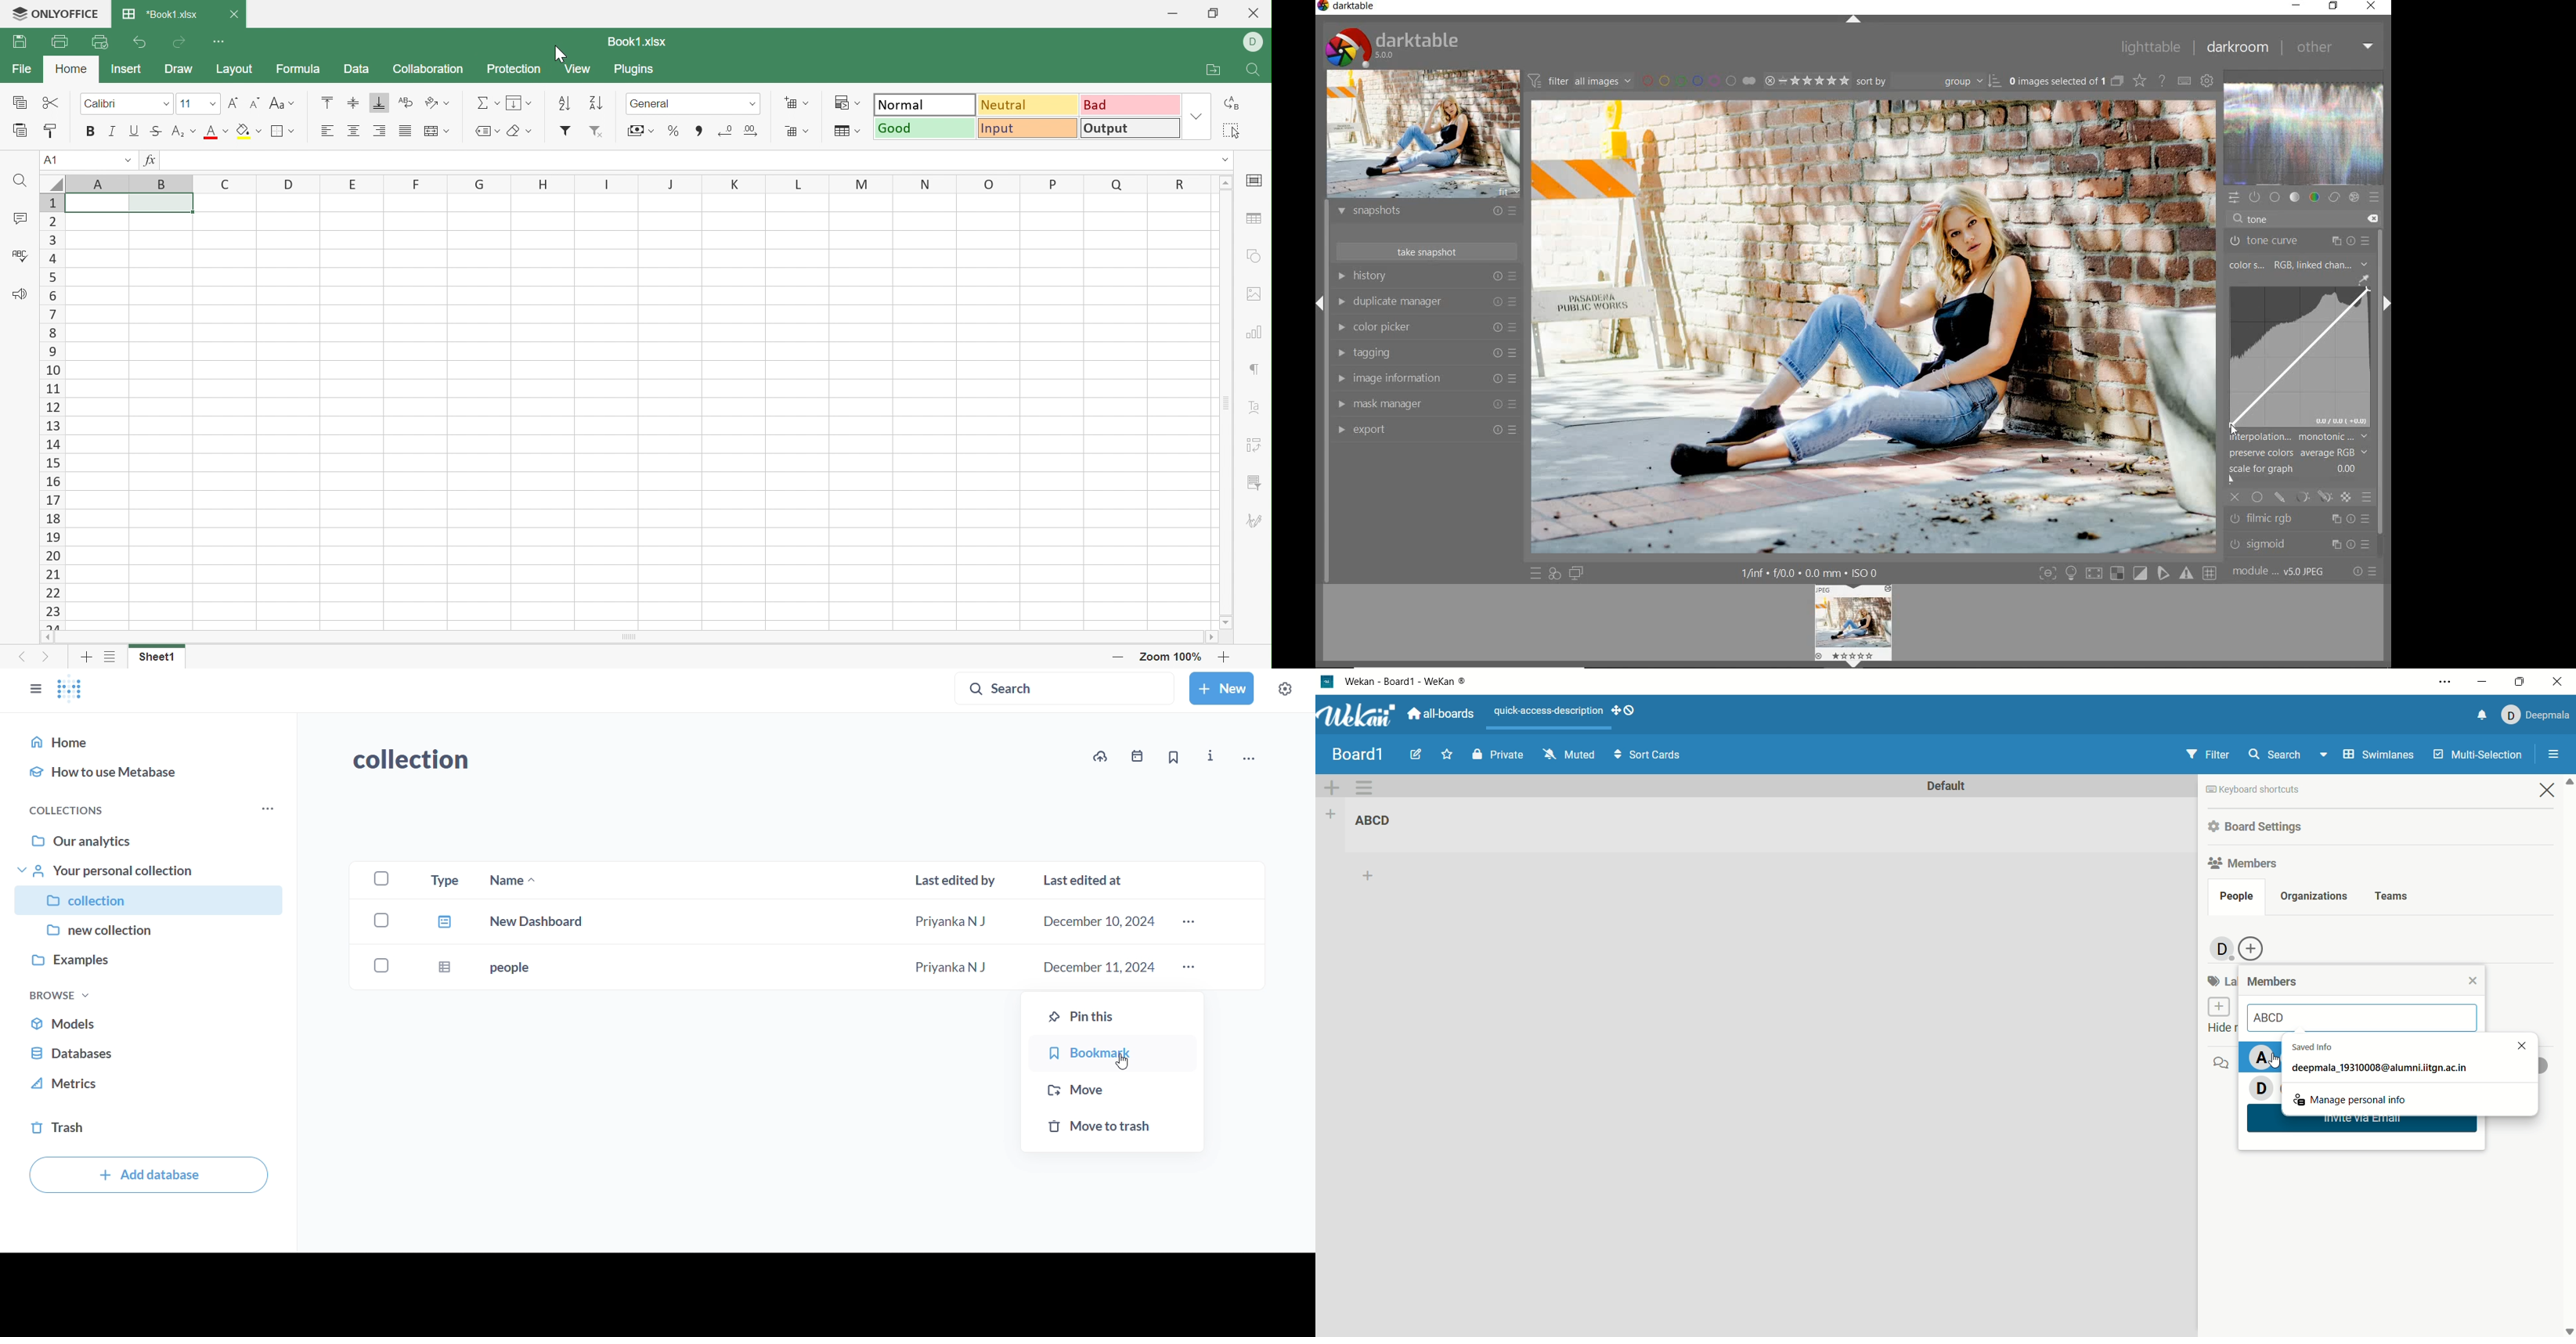 This screenshot has width=2576, height=1344. I want to click on cursor, so click(2278, 1066).